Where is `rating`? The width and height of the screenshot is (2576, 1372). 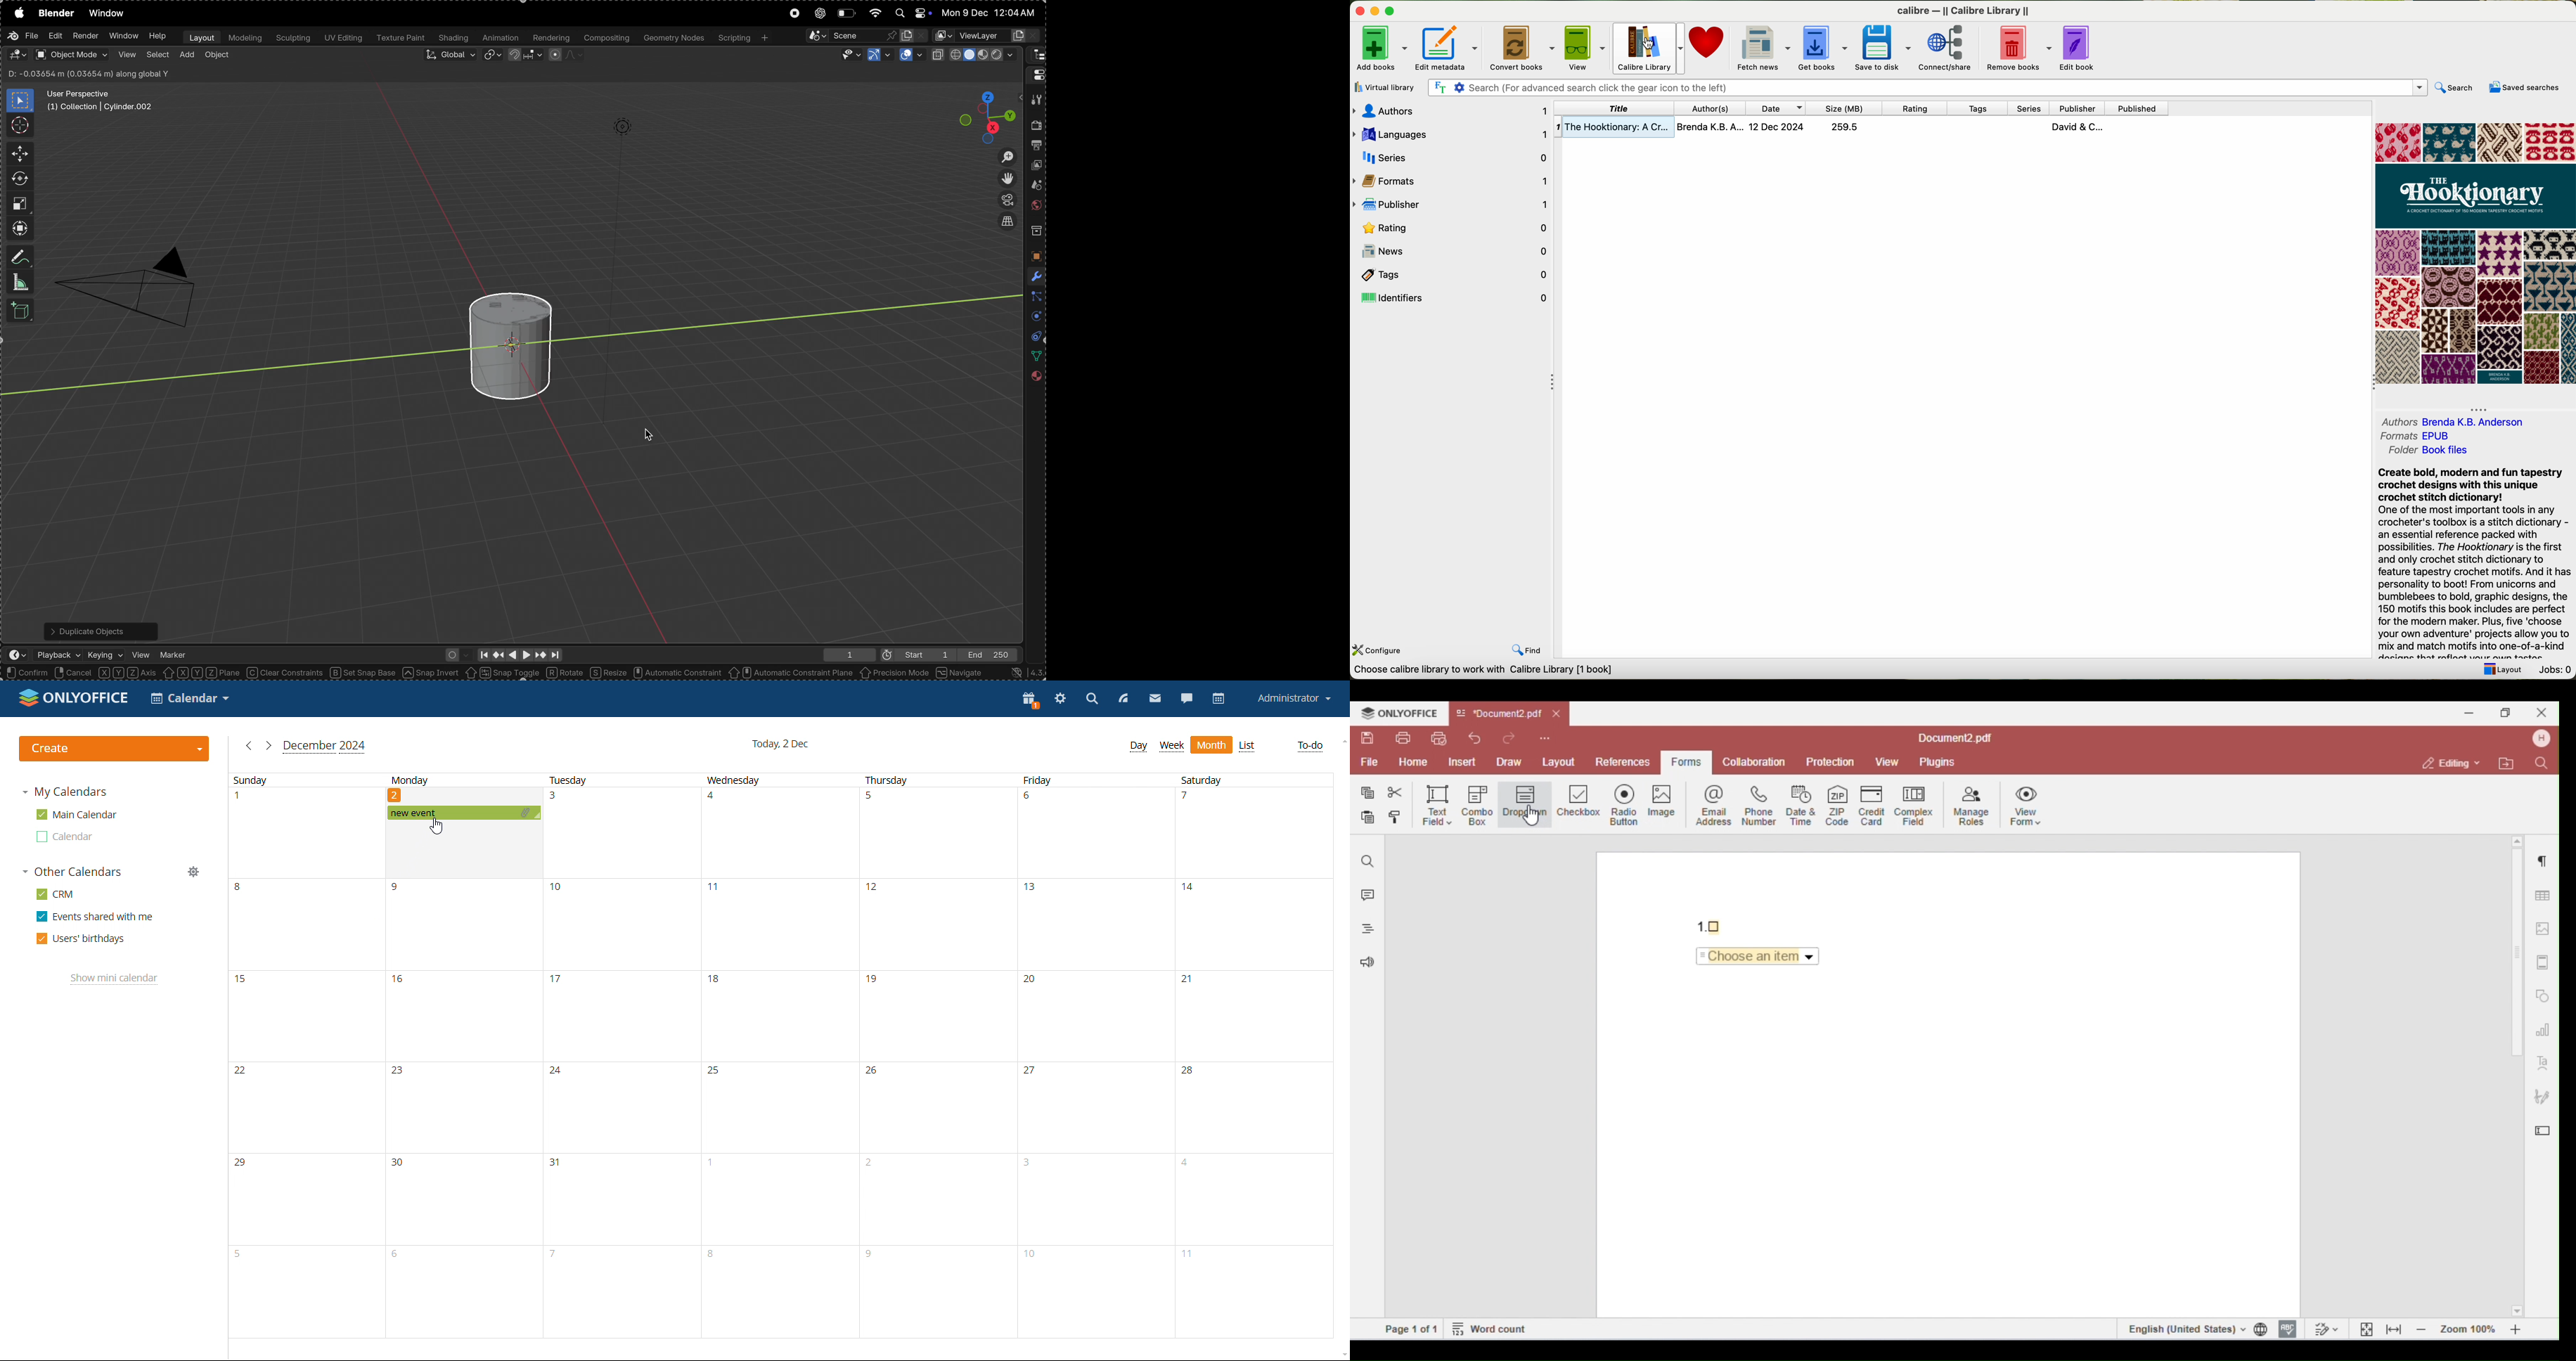
rating is located at coordinates (1921, 107).